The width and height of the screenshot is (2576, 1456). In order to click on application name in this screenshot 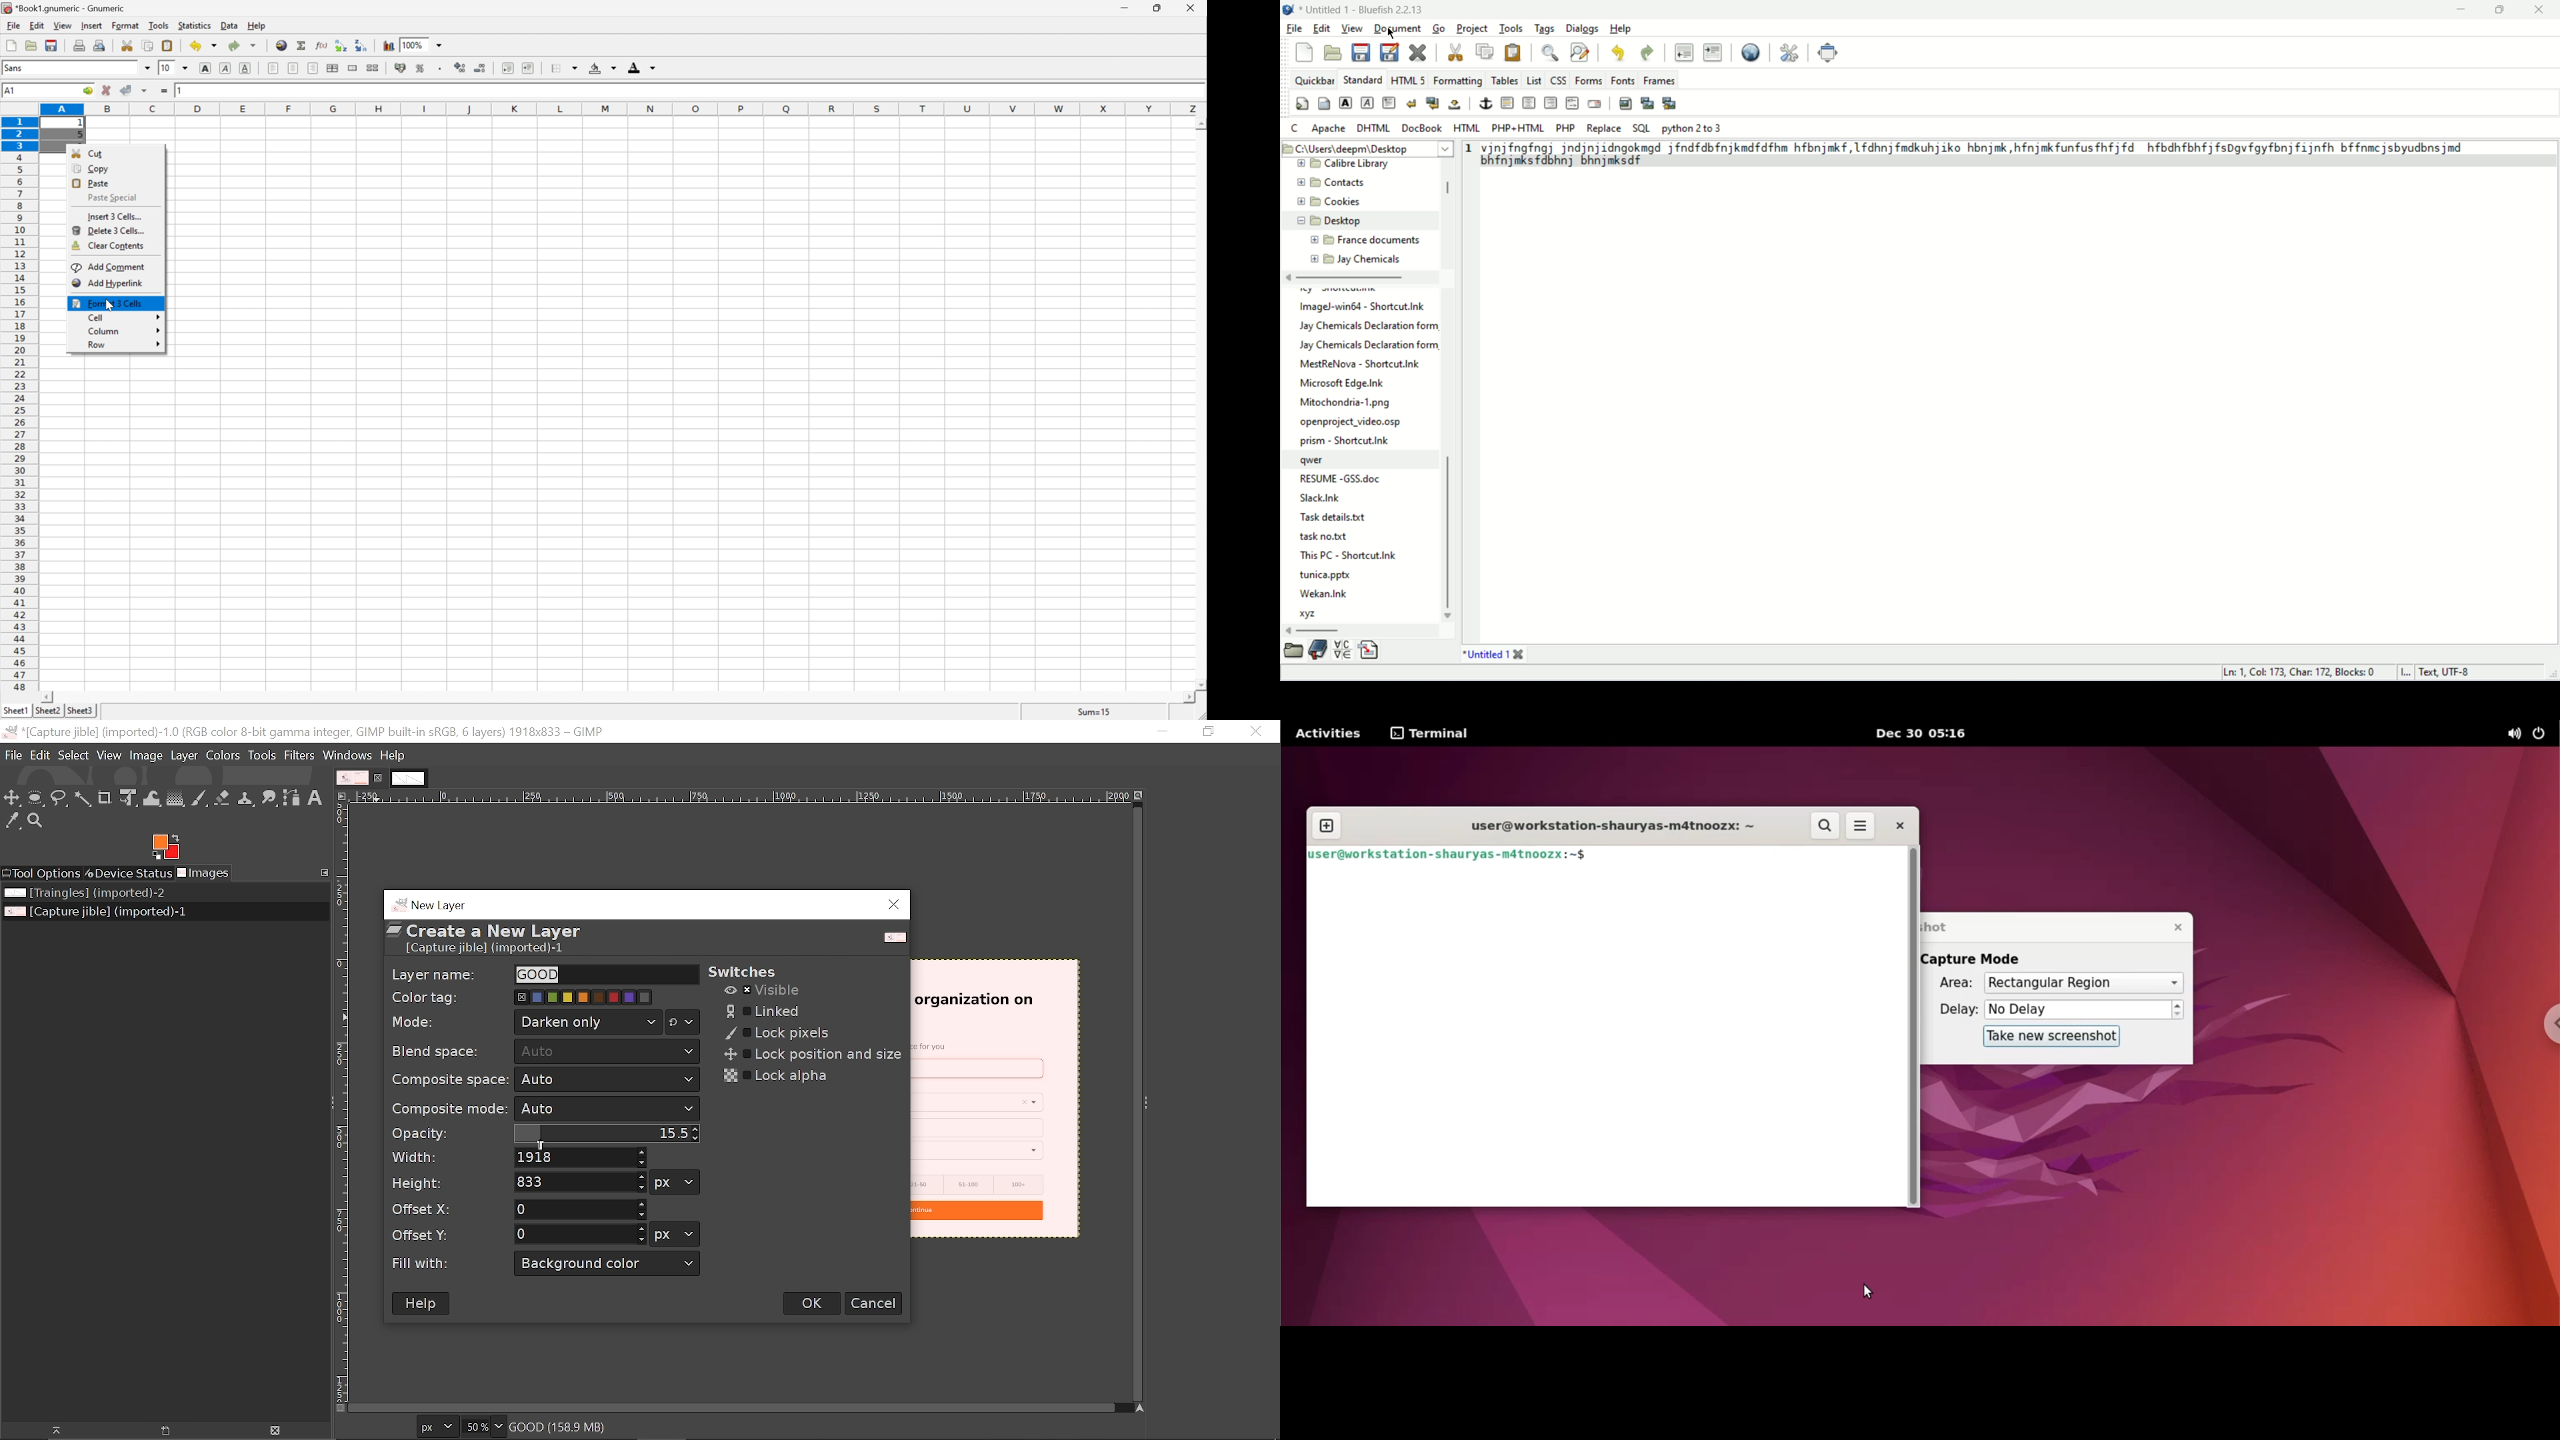, I will do `click(67, 7)`.